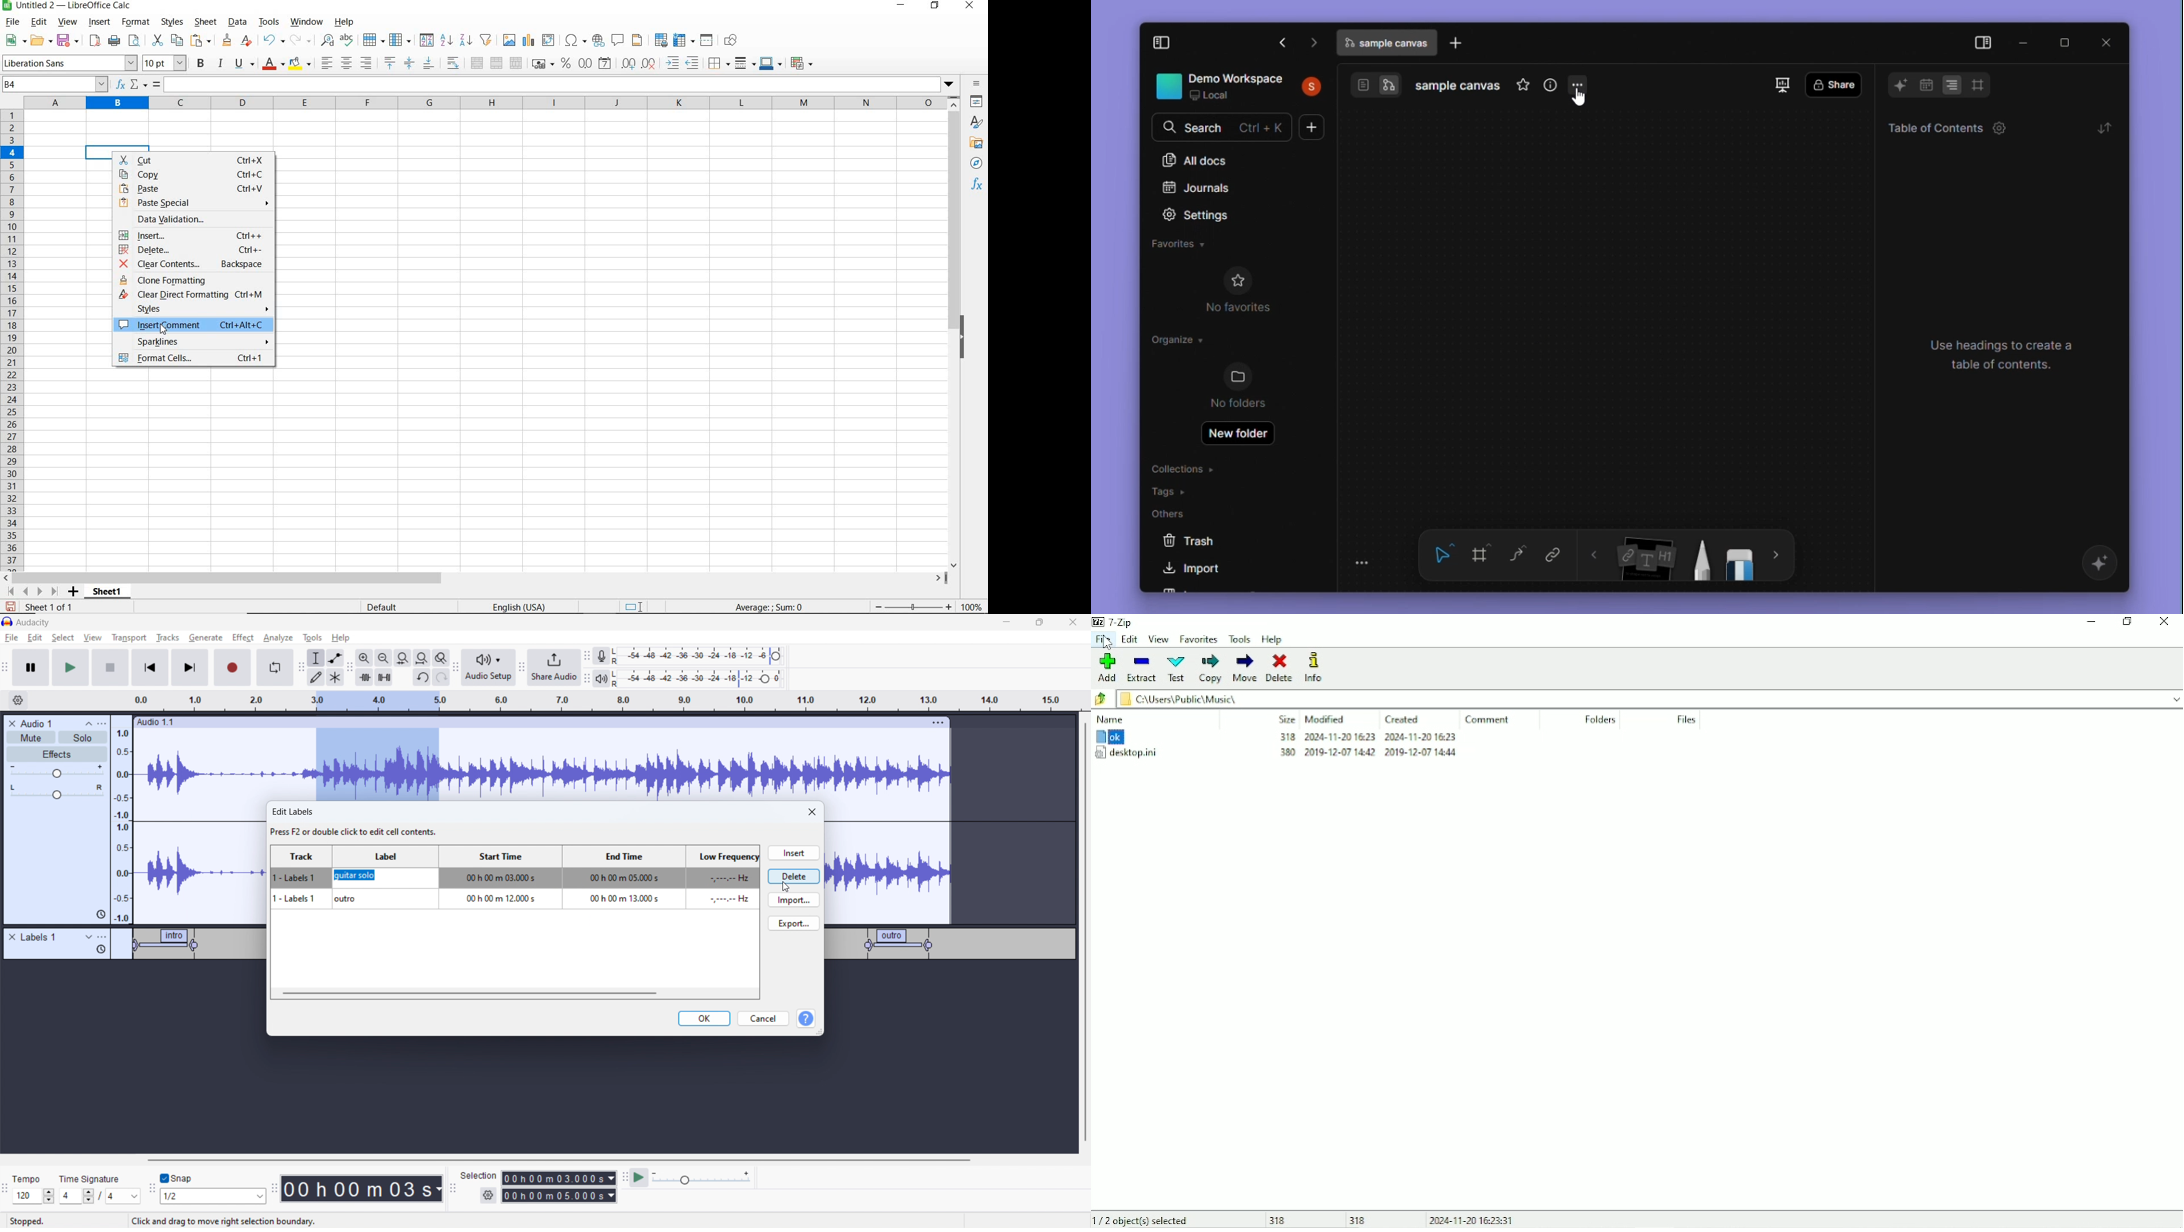  Describe the element at coordinates (429, 64) in the screenshot. I see `align bottom` at that location.